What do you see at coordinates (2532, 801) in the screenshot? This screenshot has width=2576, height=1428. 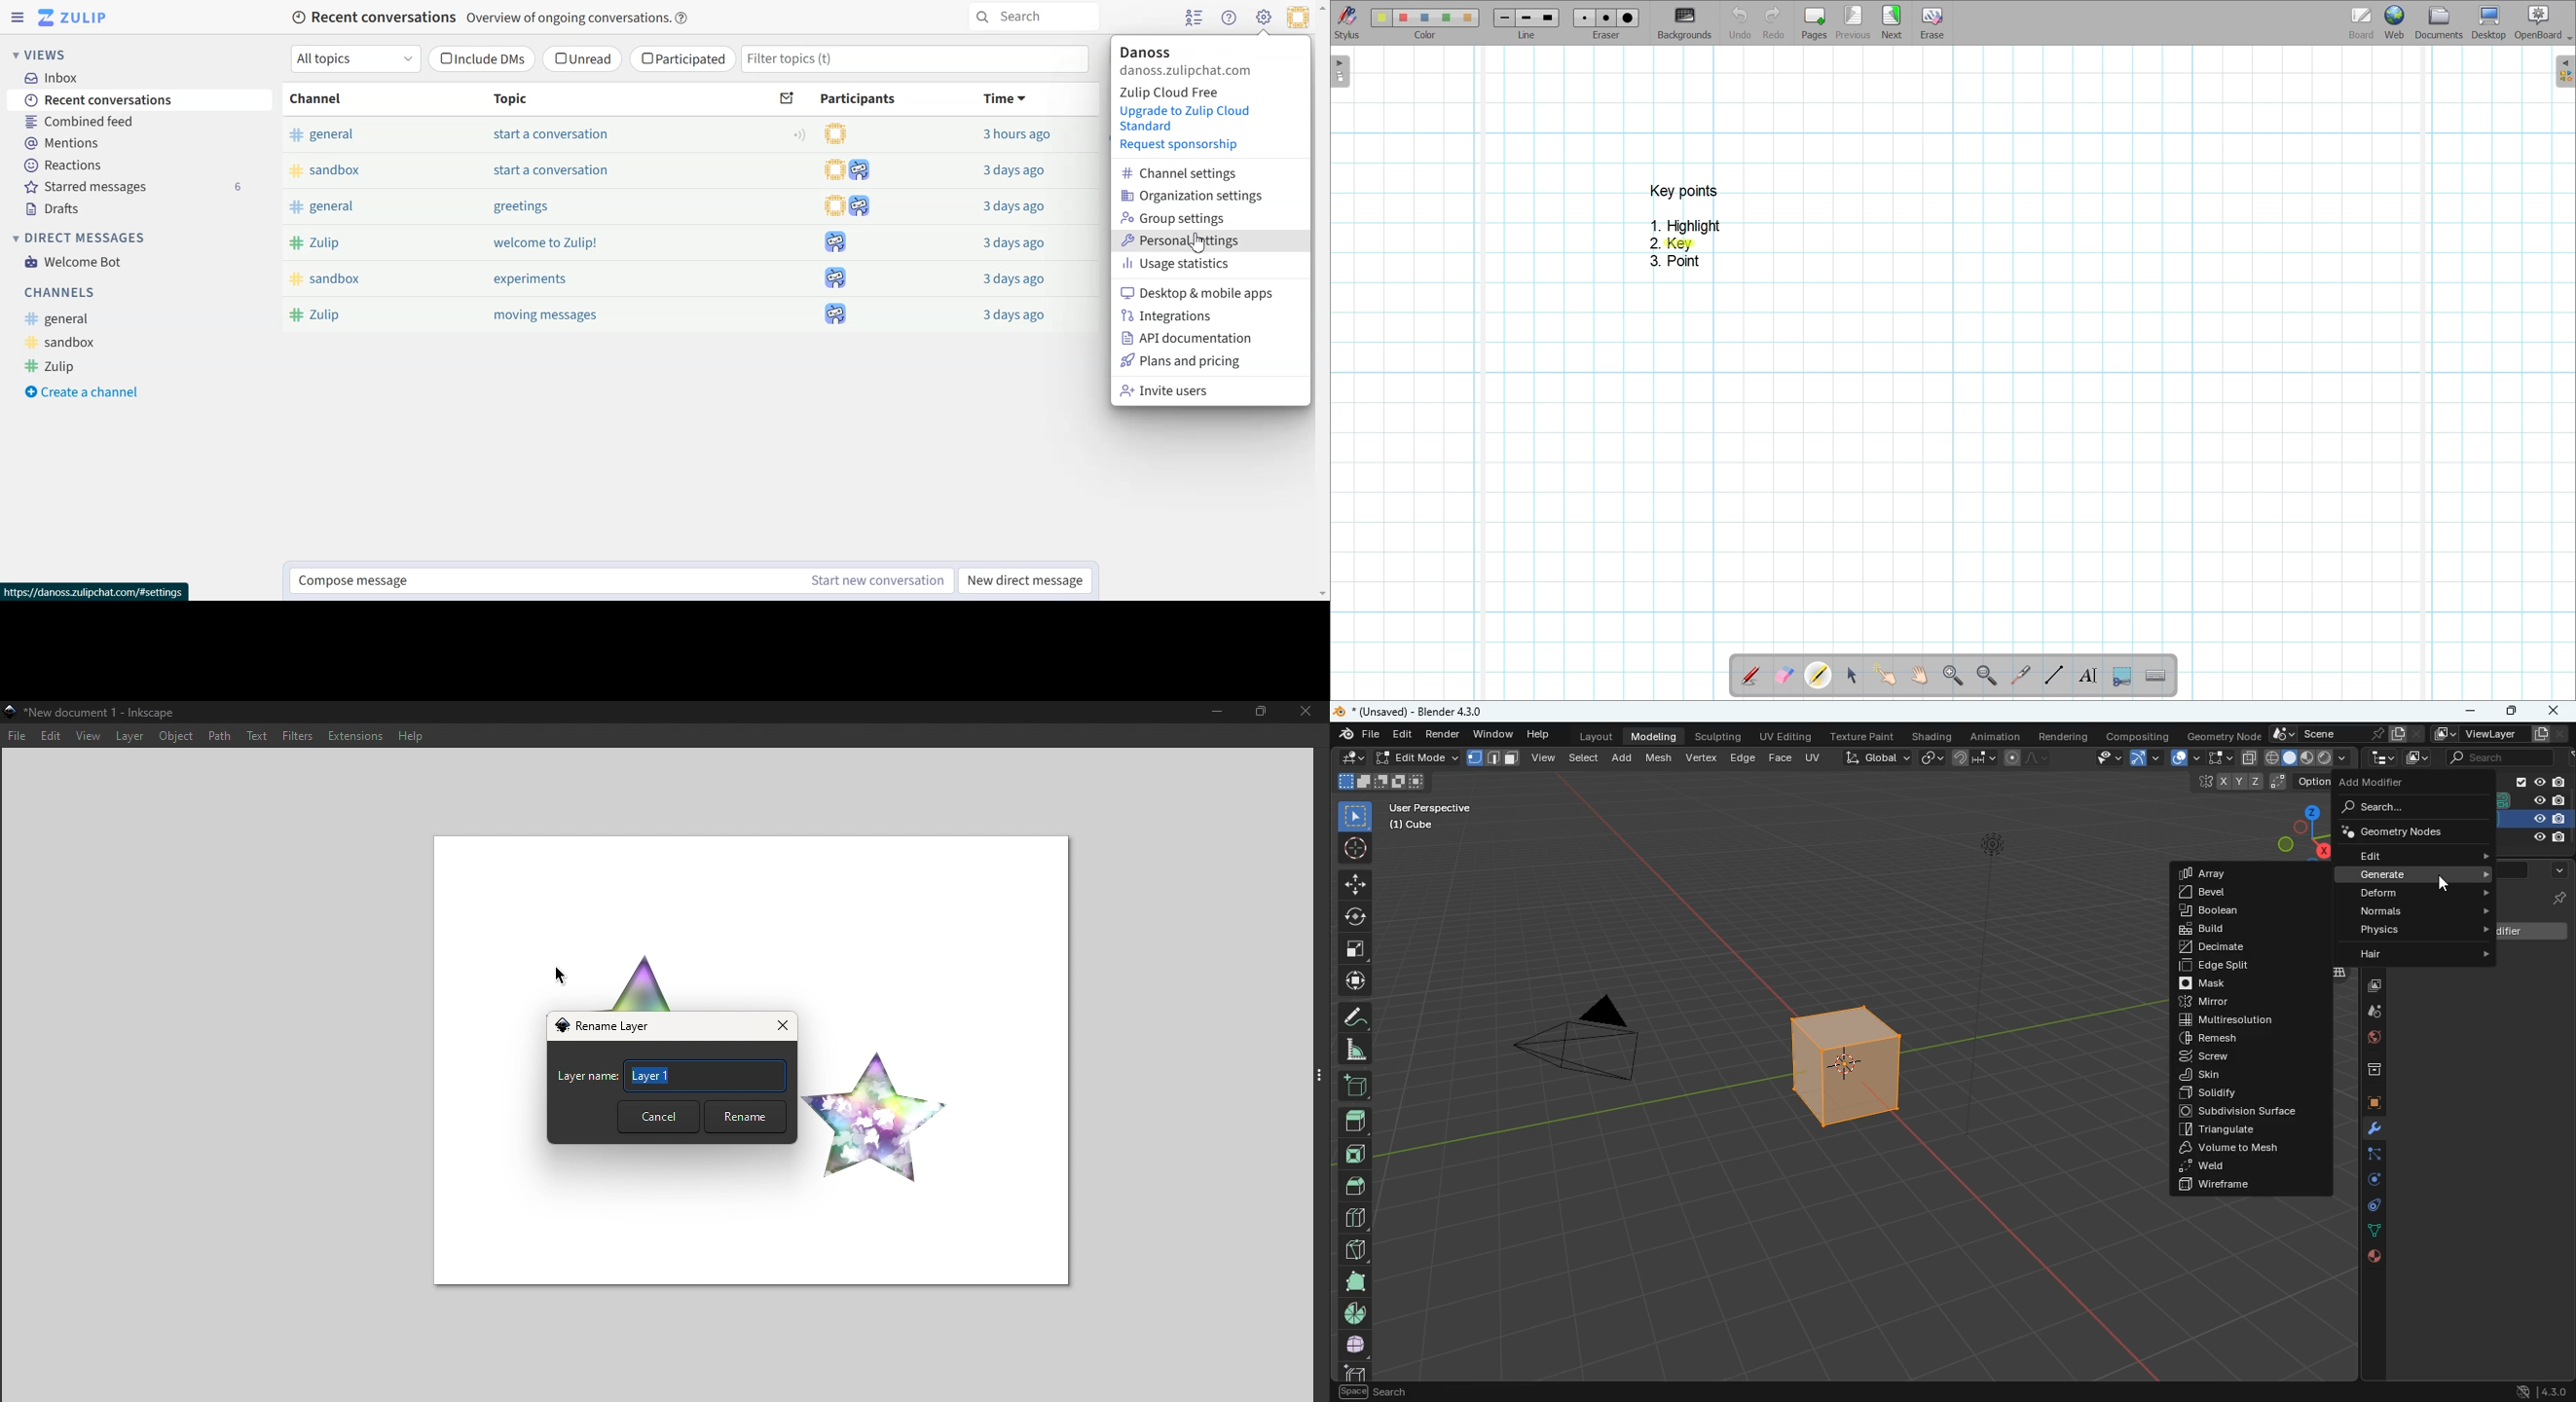 I see `camera` at bounding box center [2532, 801].